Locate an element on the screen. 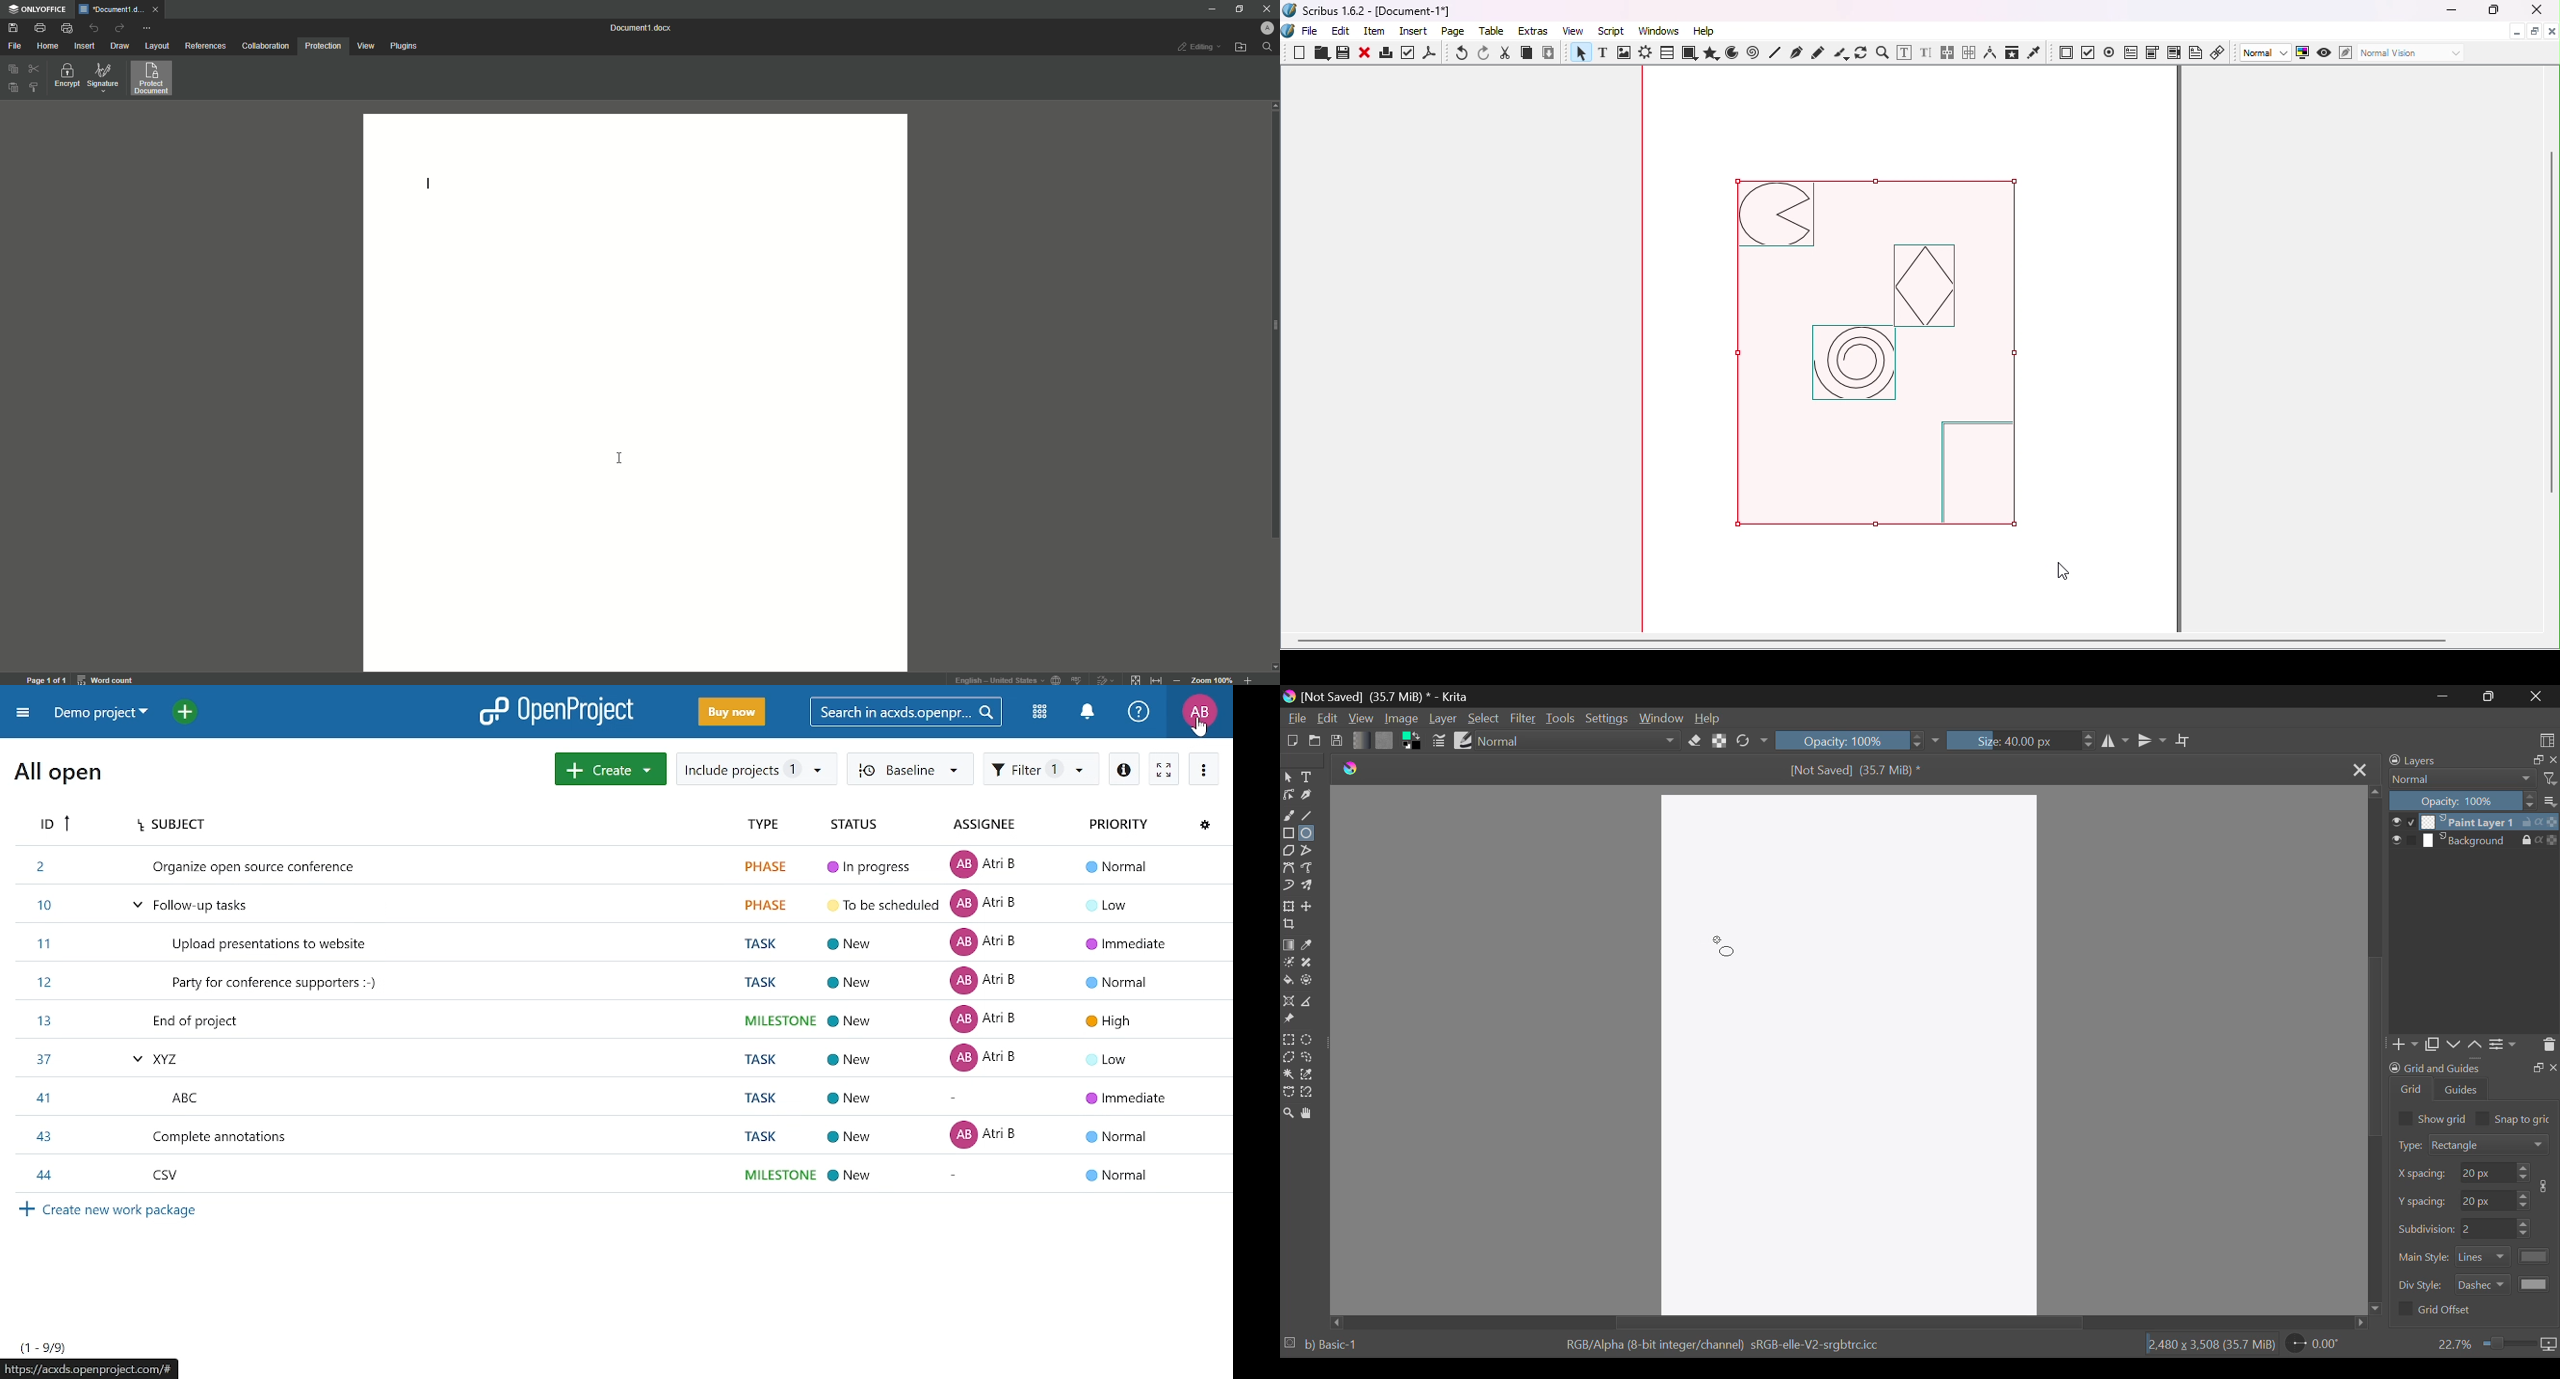 The image size is (2576, 1400). Rectangular Selection is located at coordinates (1288, 1040).